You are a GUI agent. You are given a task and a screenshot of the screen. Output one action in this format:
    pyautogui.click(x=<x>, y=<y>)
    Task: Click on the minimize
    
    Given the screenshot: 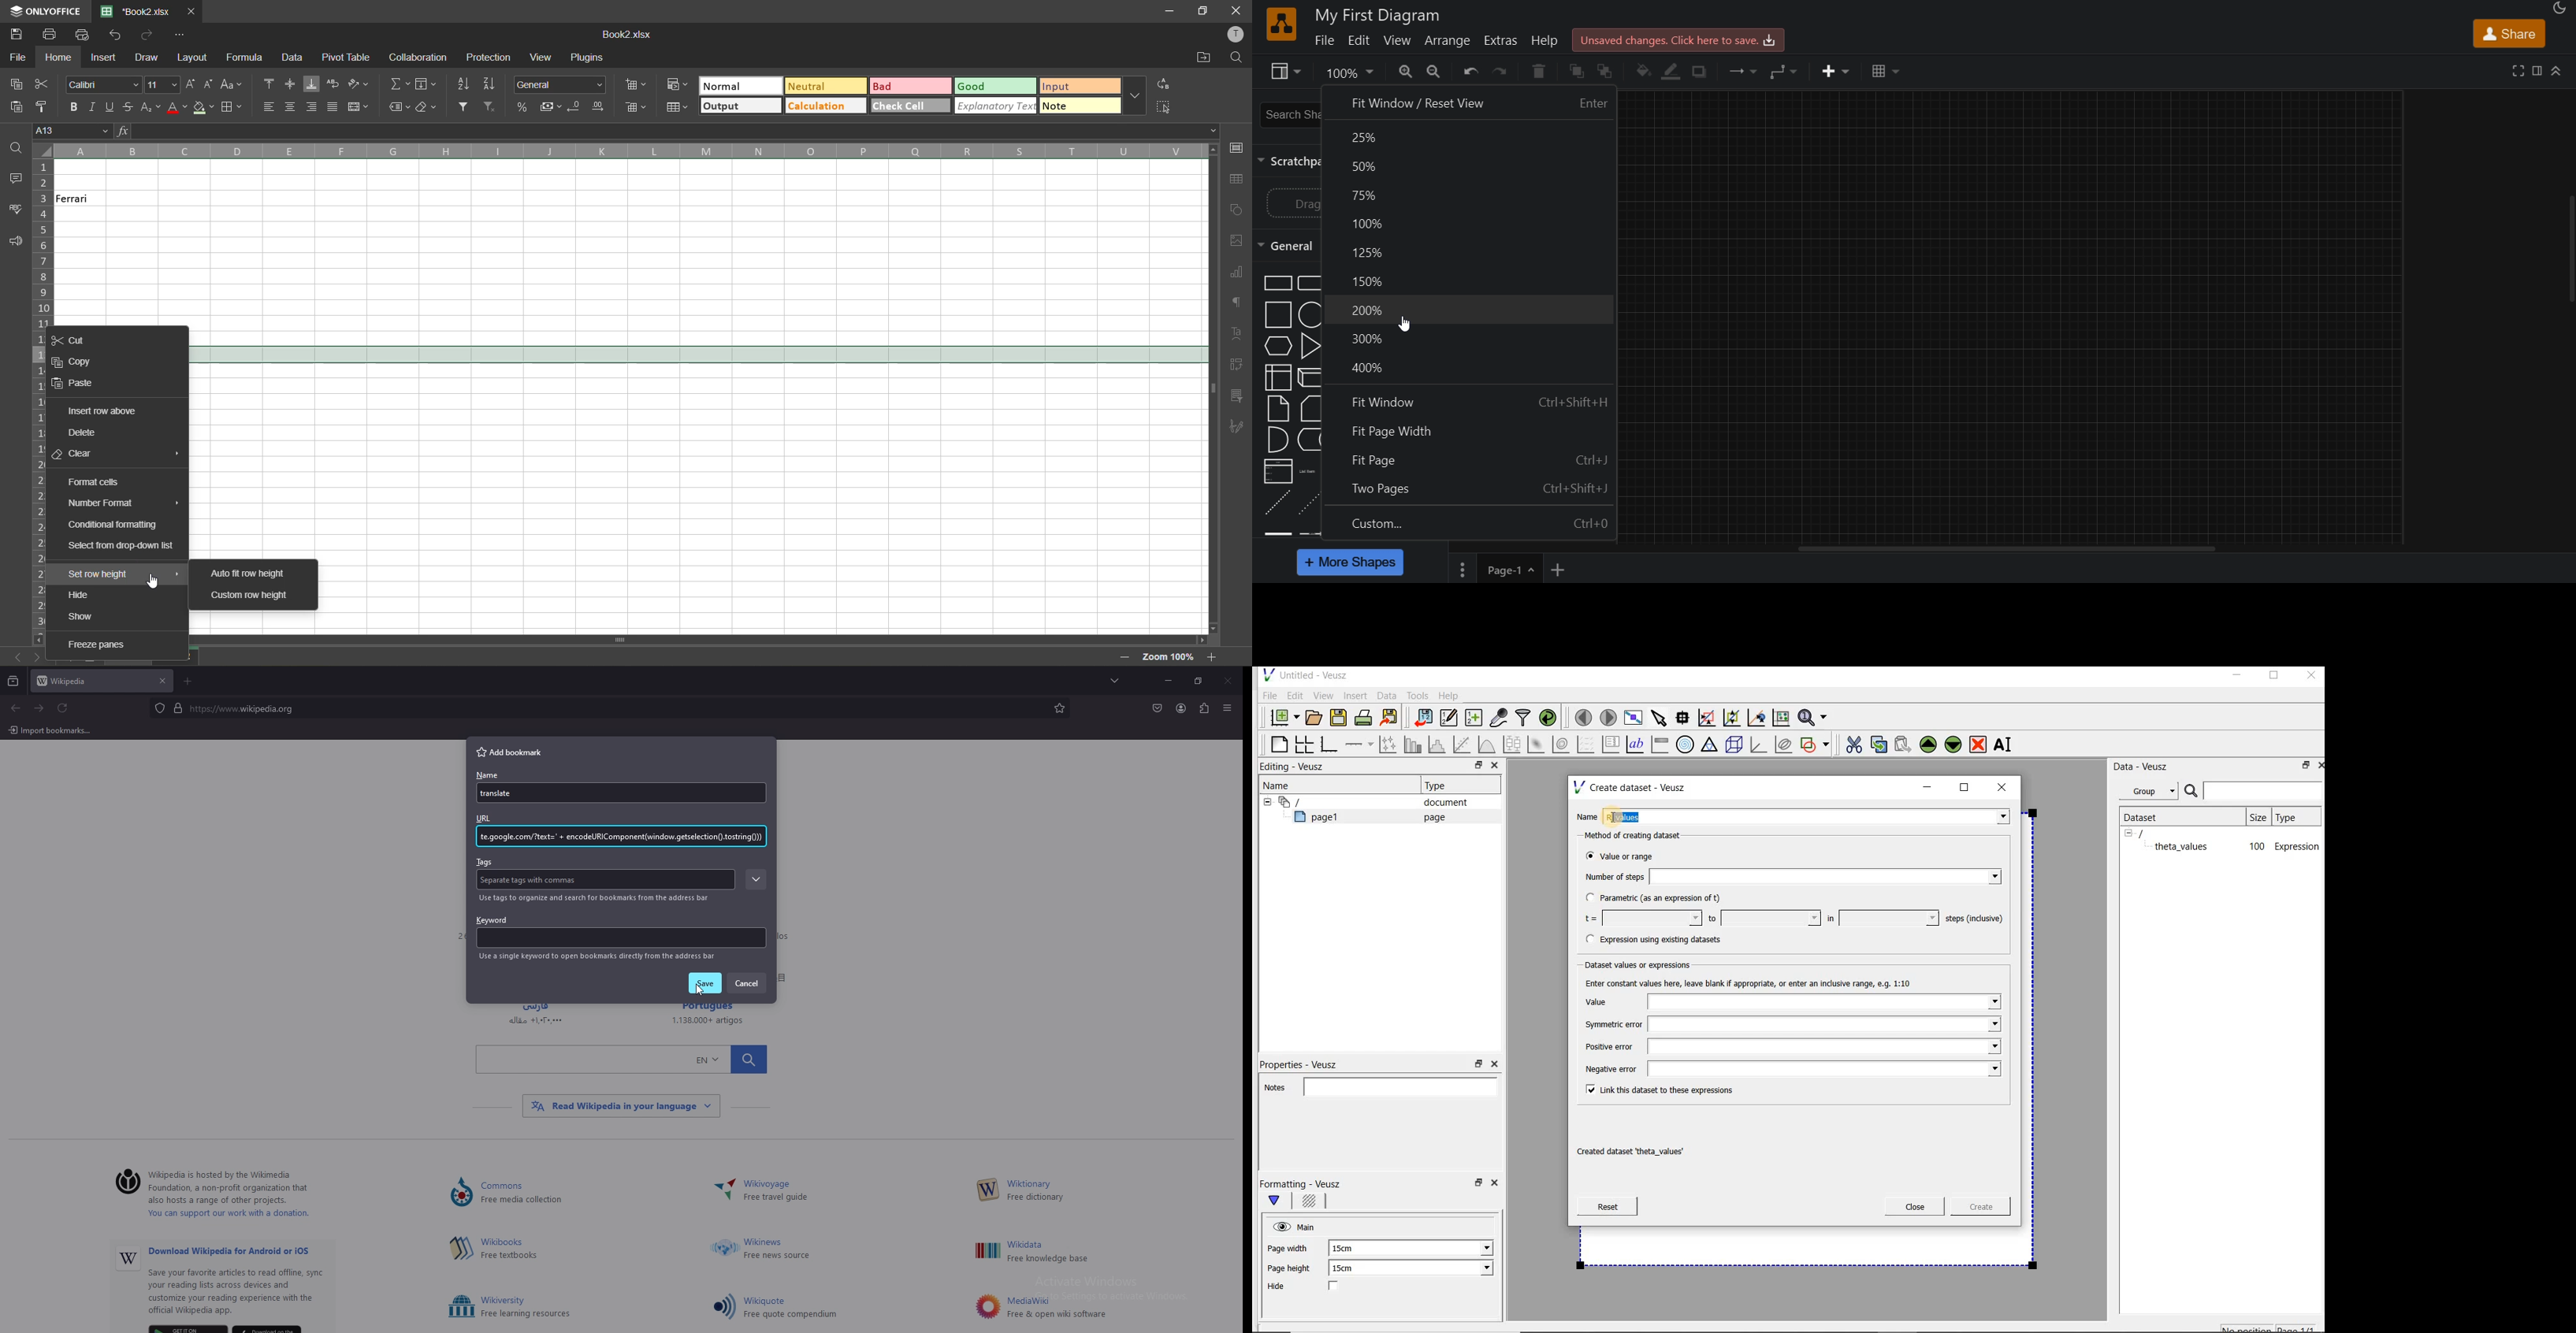 What is the action you would take?
    pyautogui.click(x=2236, y=677)
    